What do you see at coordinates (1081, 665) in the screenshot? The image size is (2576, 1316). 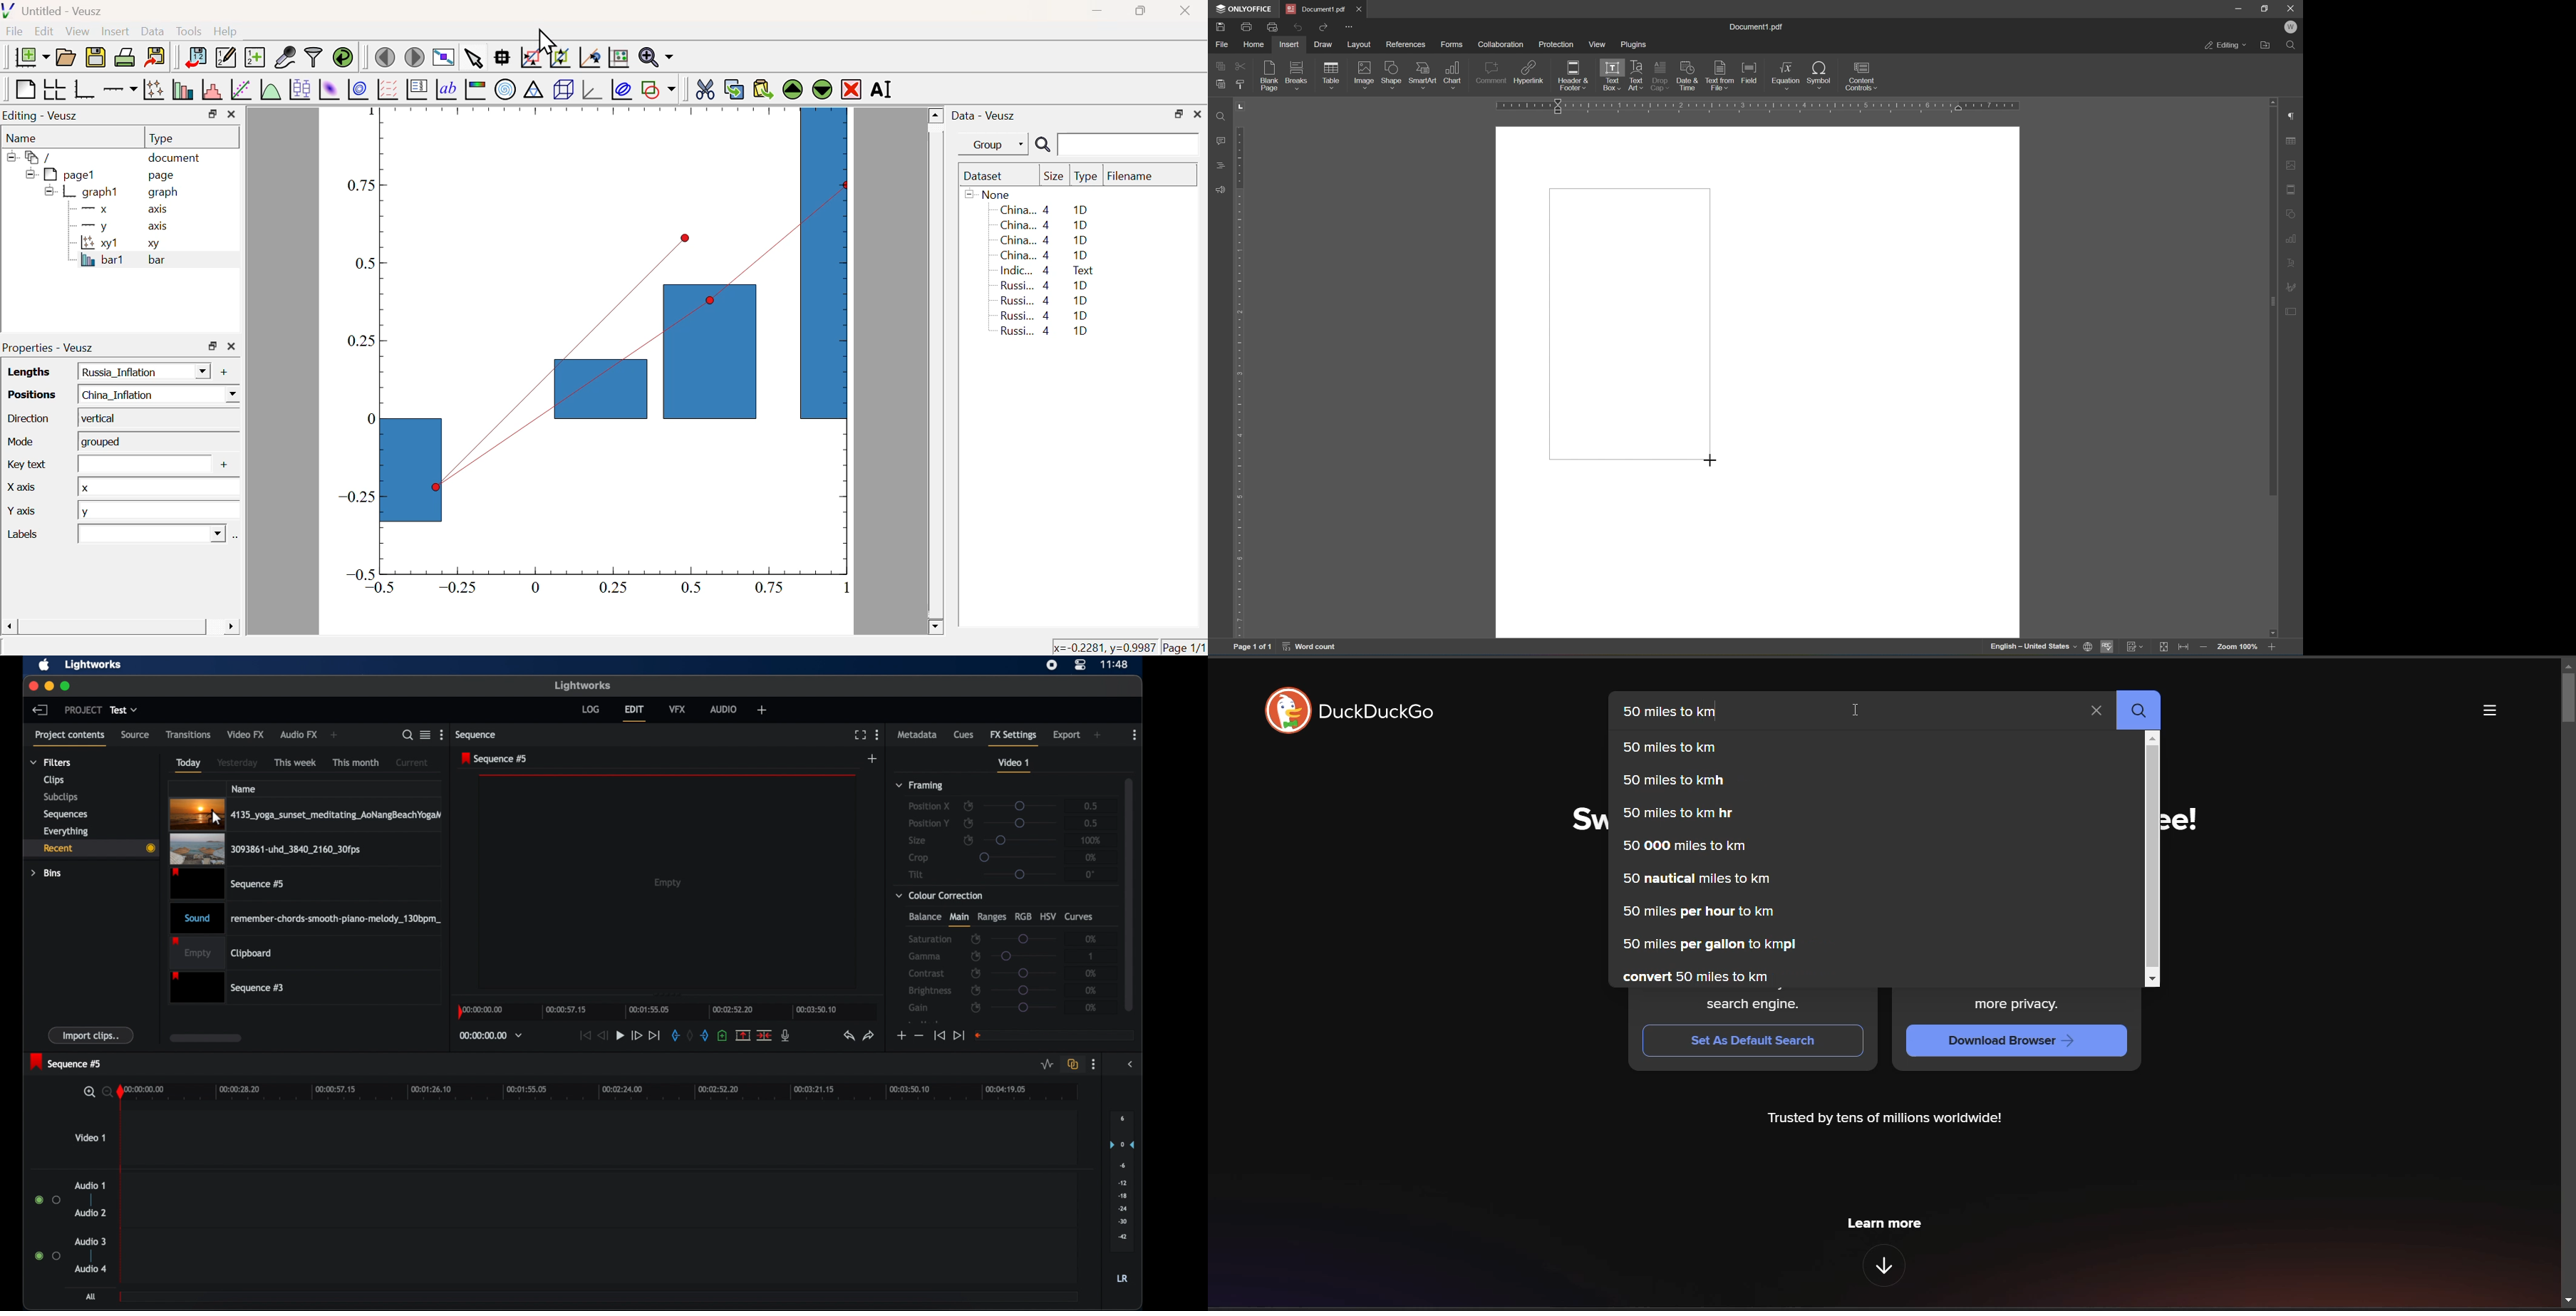 I see `control center` at bounding box center [1081, 665].